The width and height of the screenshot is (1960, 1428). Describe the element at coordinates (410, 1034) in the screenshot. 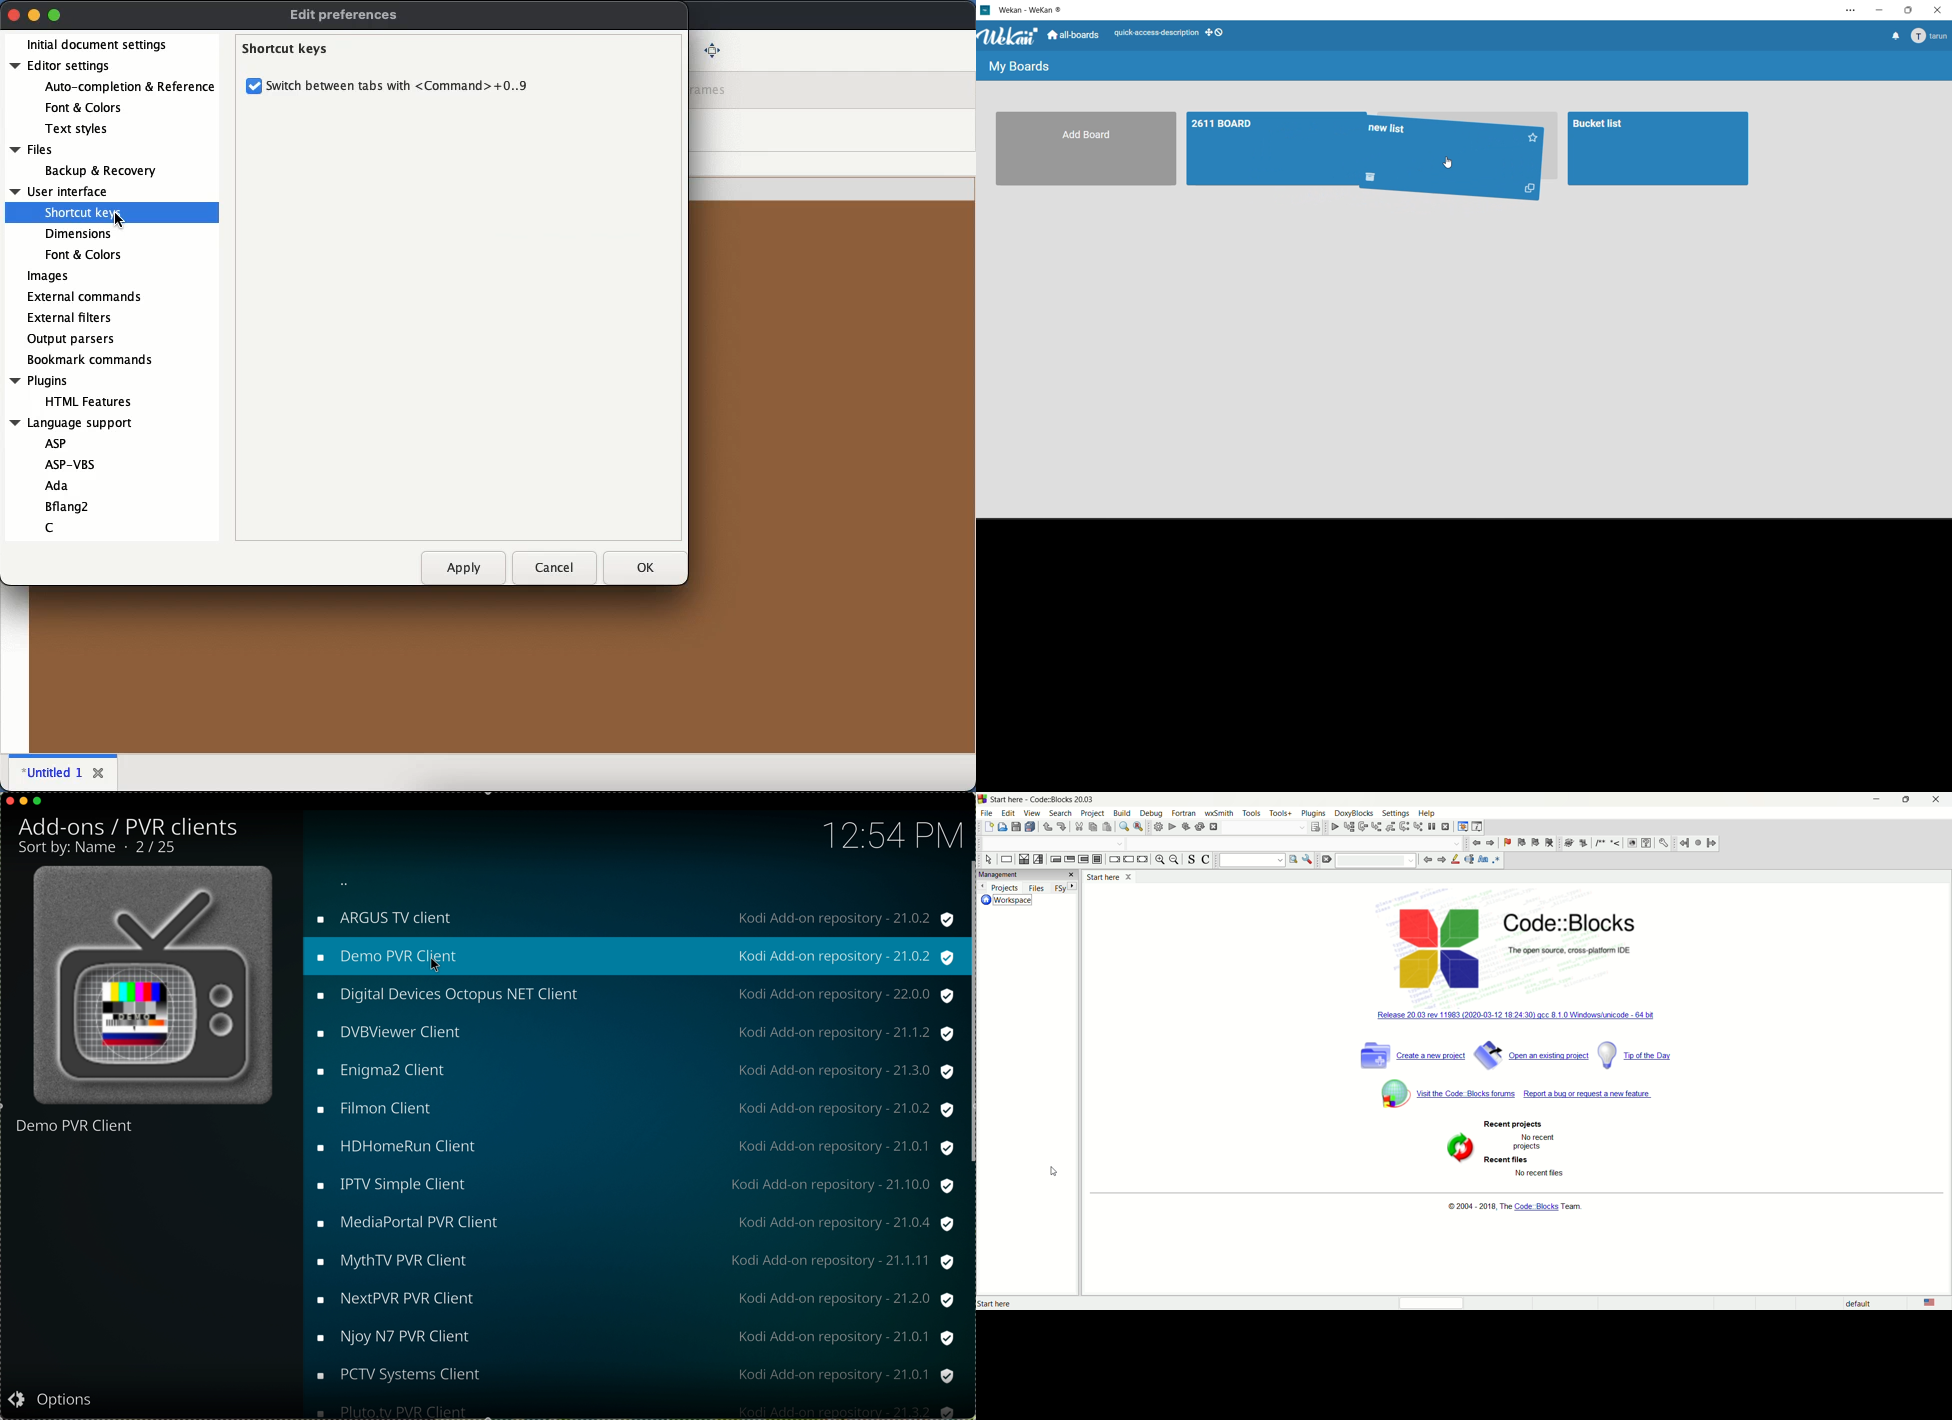

I see `DVBViewer client` at that location.